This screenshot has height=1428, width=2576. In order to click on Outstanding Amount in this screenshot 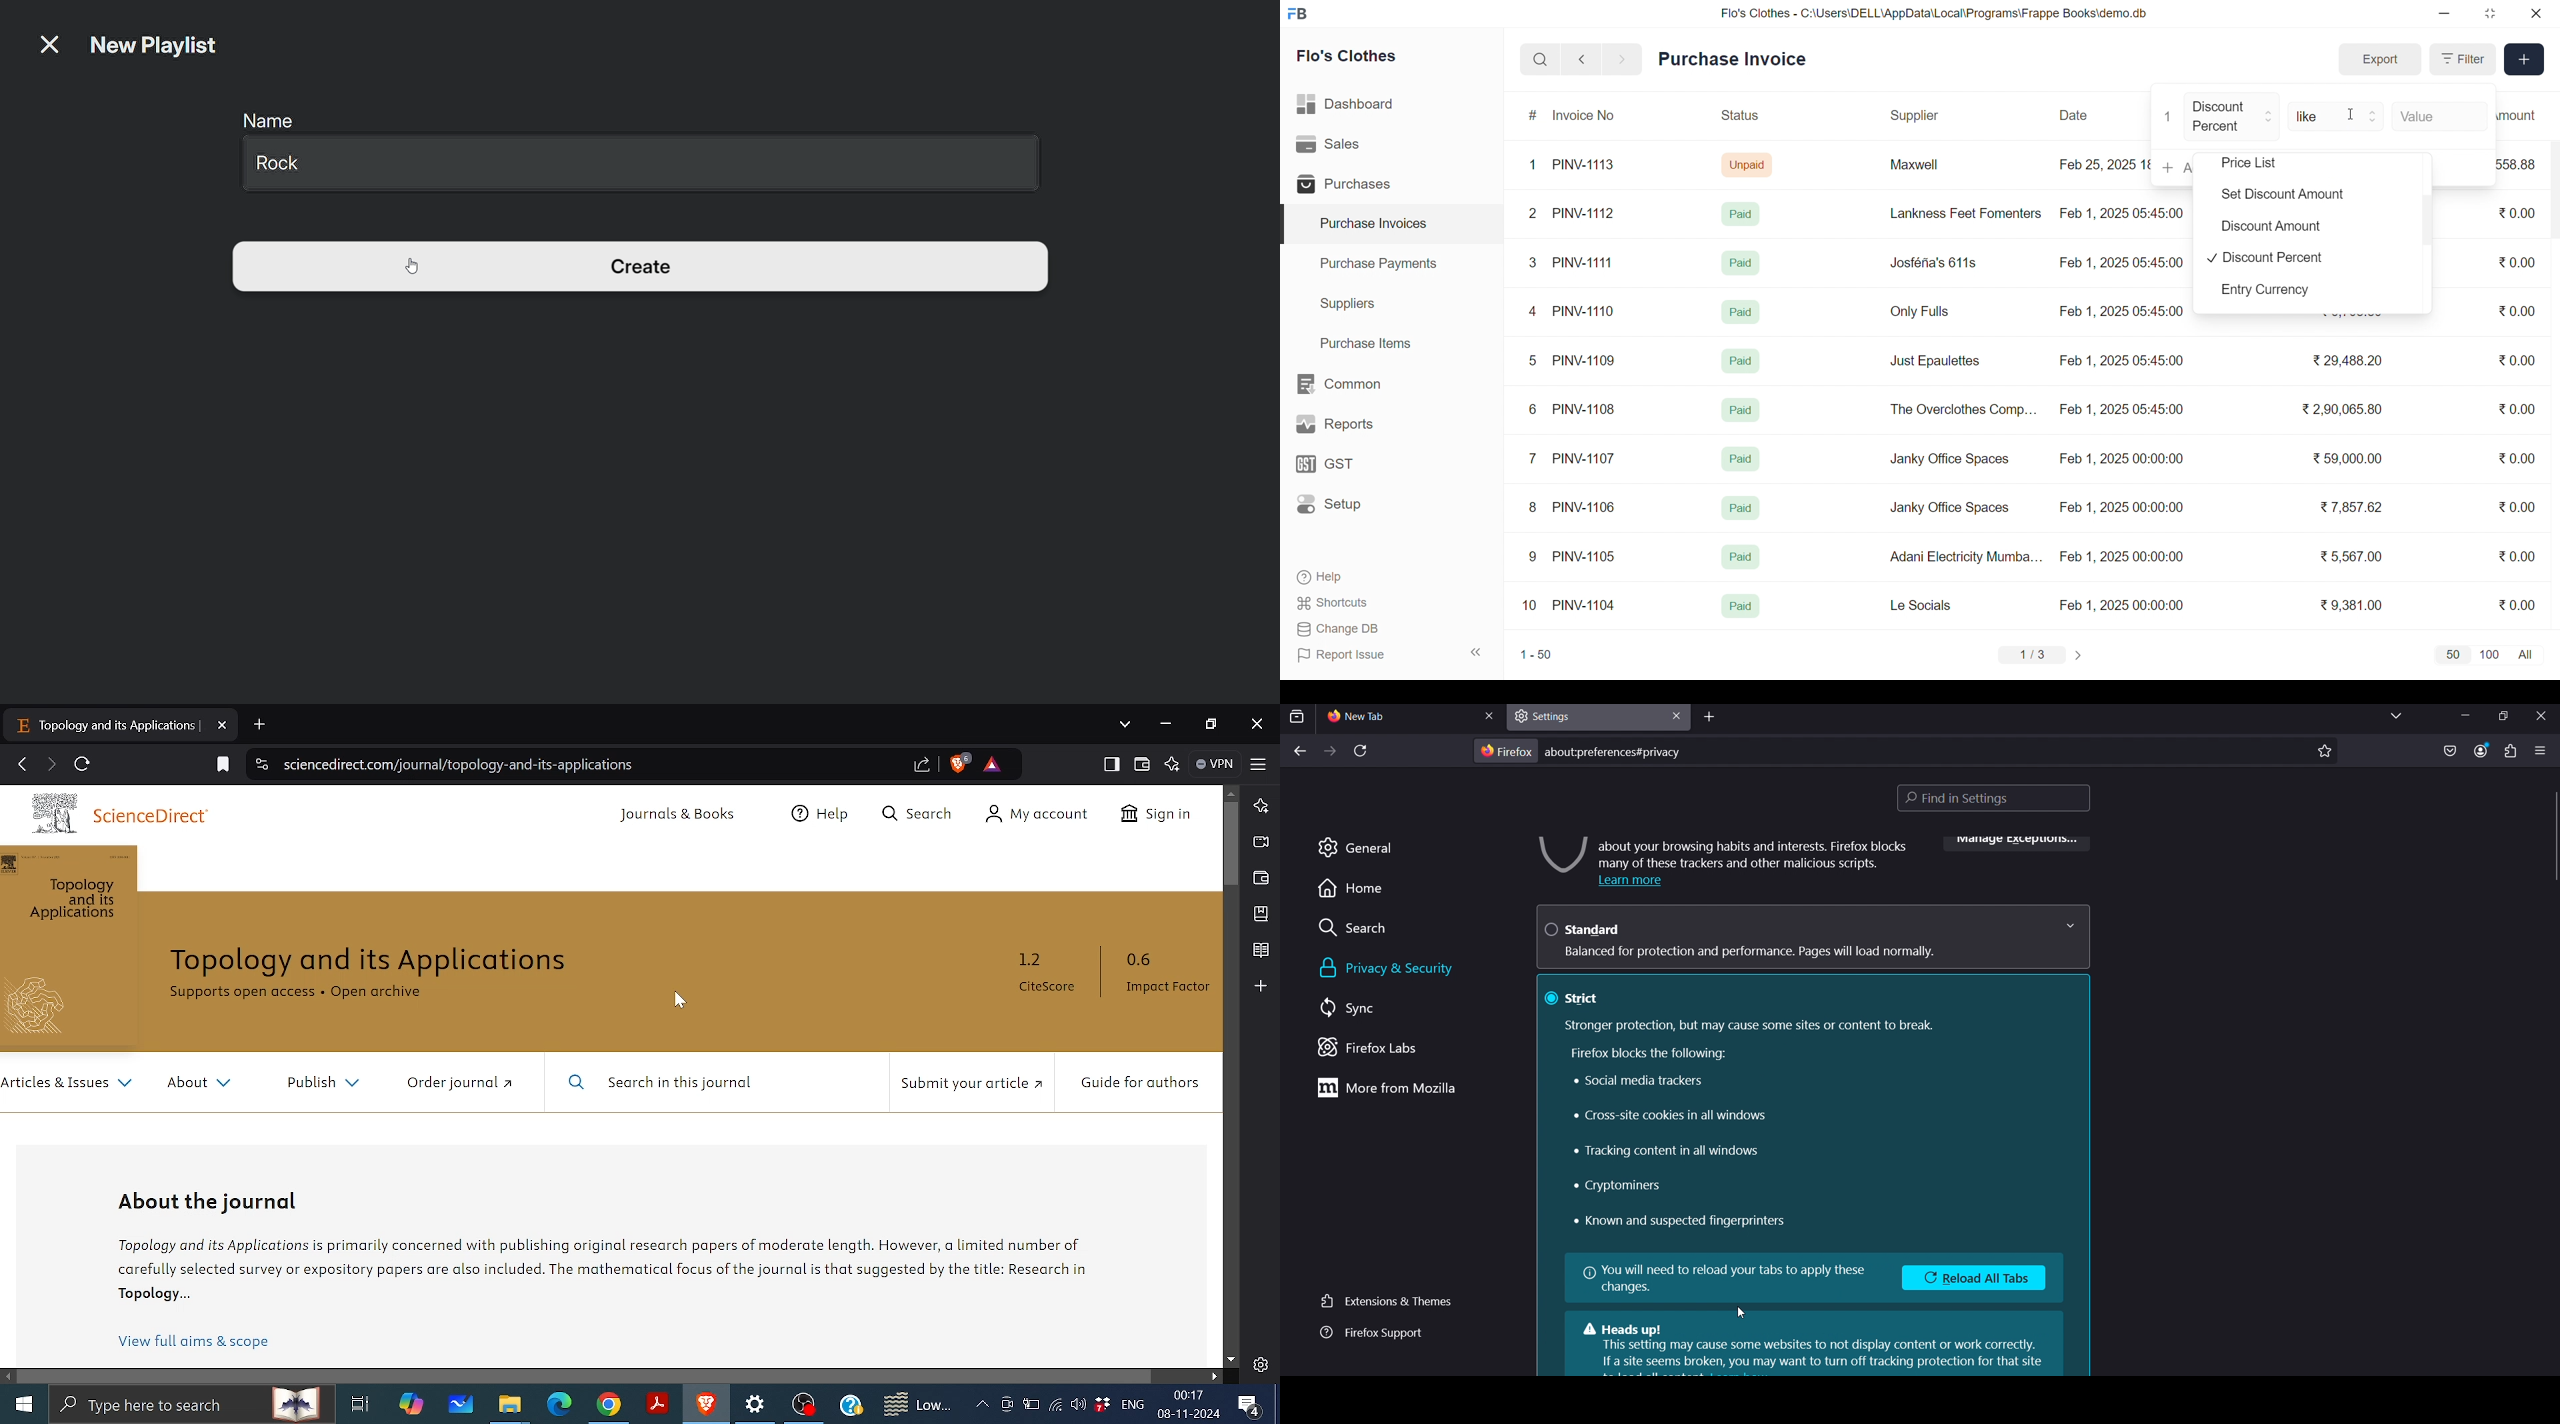, I will do `click(2523, 115)`.